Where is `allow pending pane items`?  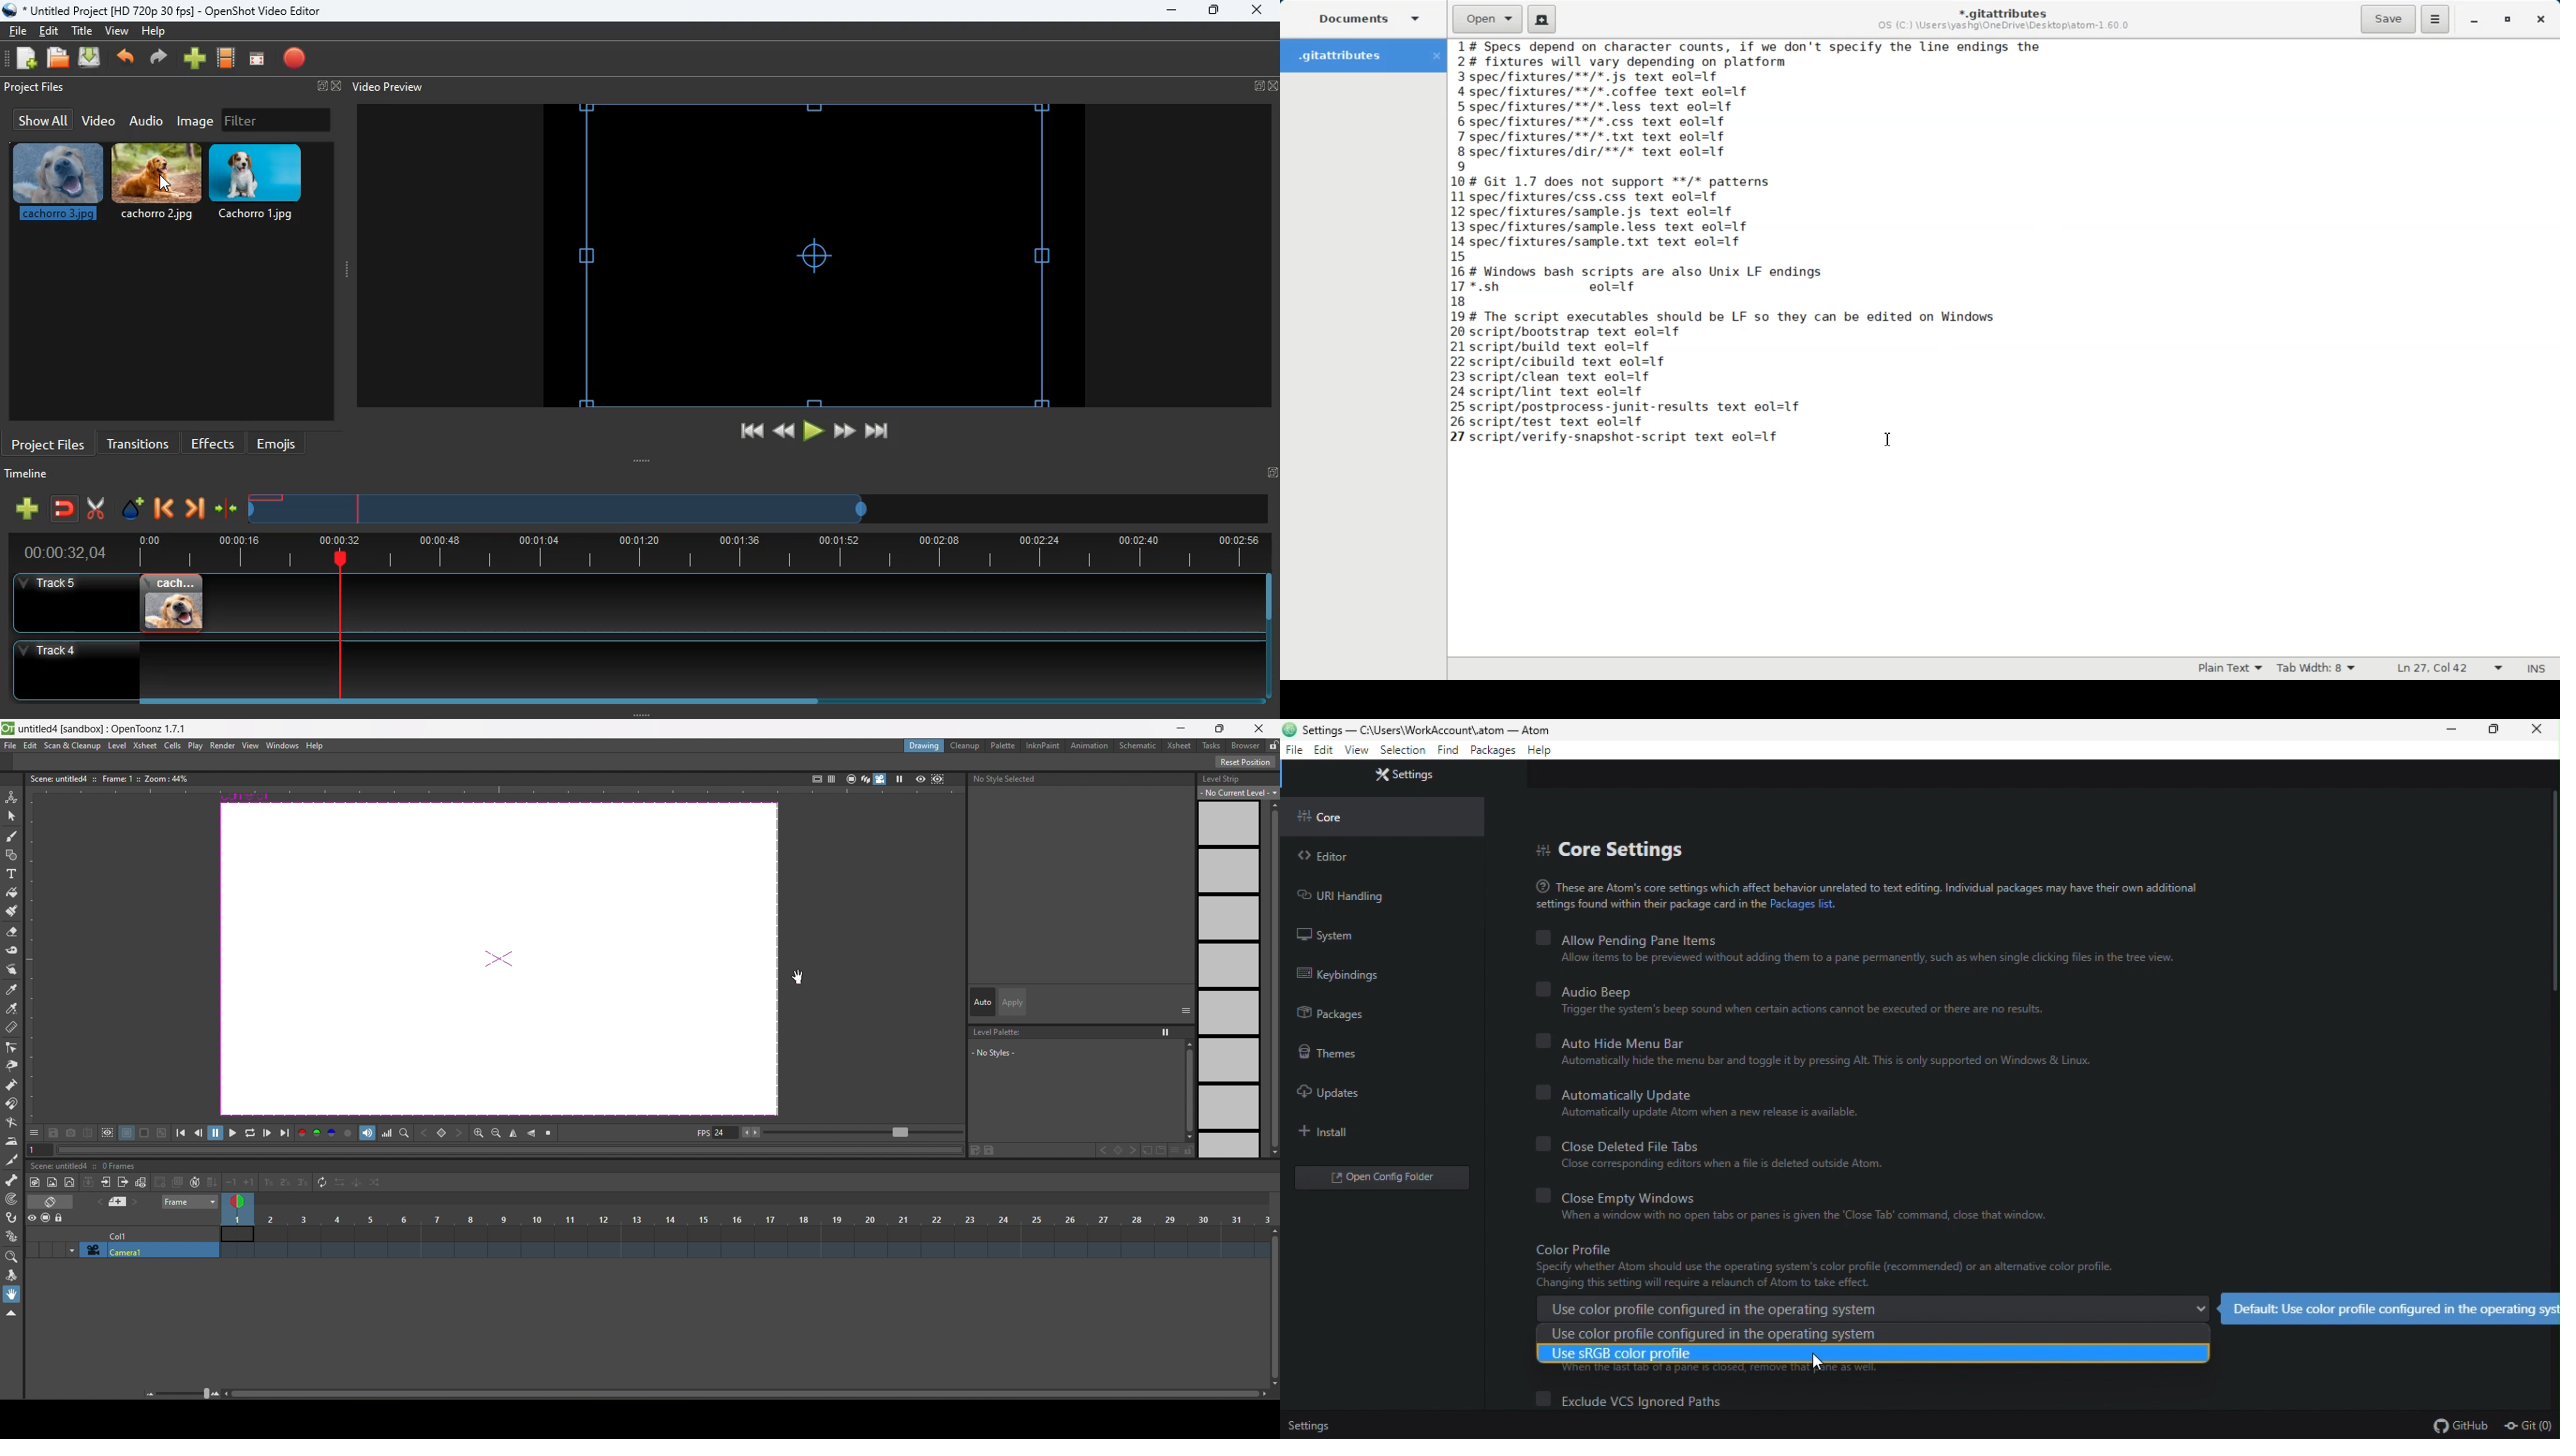
allow pending pane items is located at coordinates (1855, 948).